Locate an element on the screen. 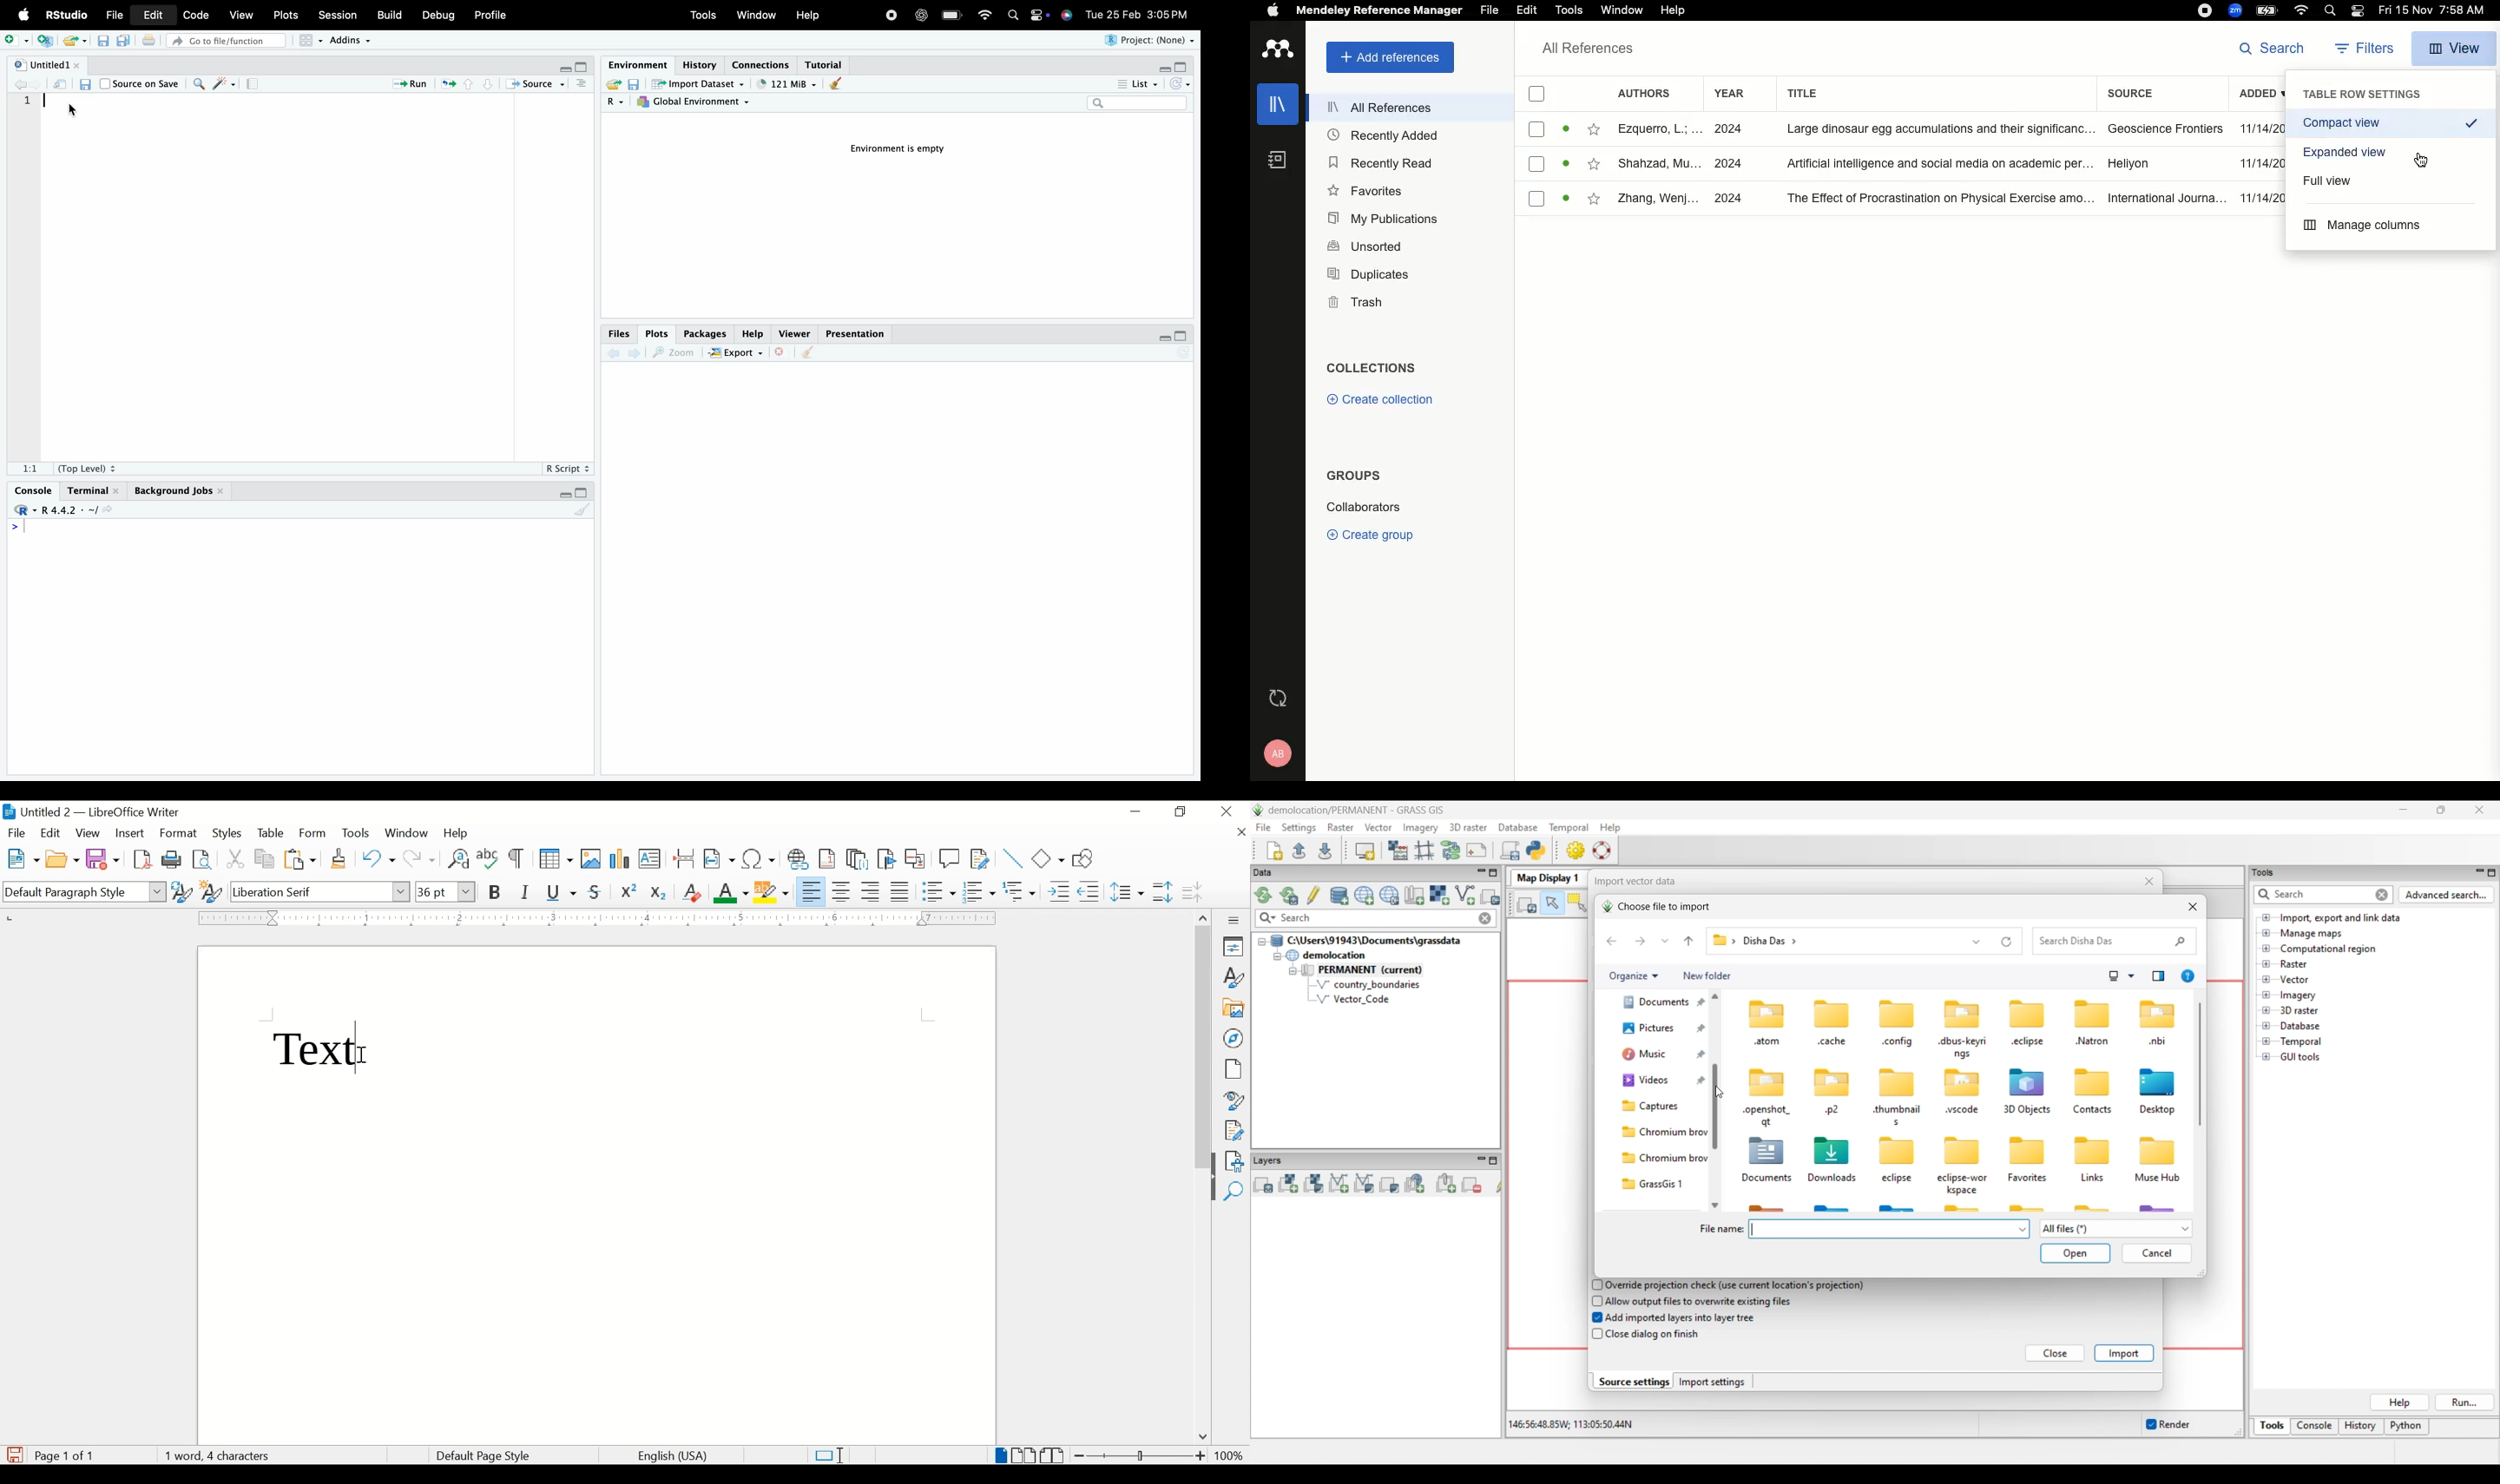 The image size is (2520, 1484). Apple logo is located at coordinates (22, 15).